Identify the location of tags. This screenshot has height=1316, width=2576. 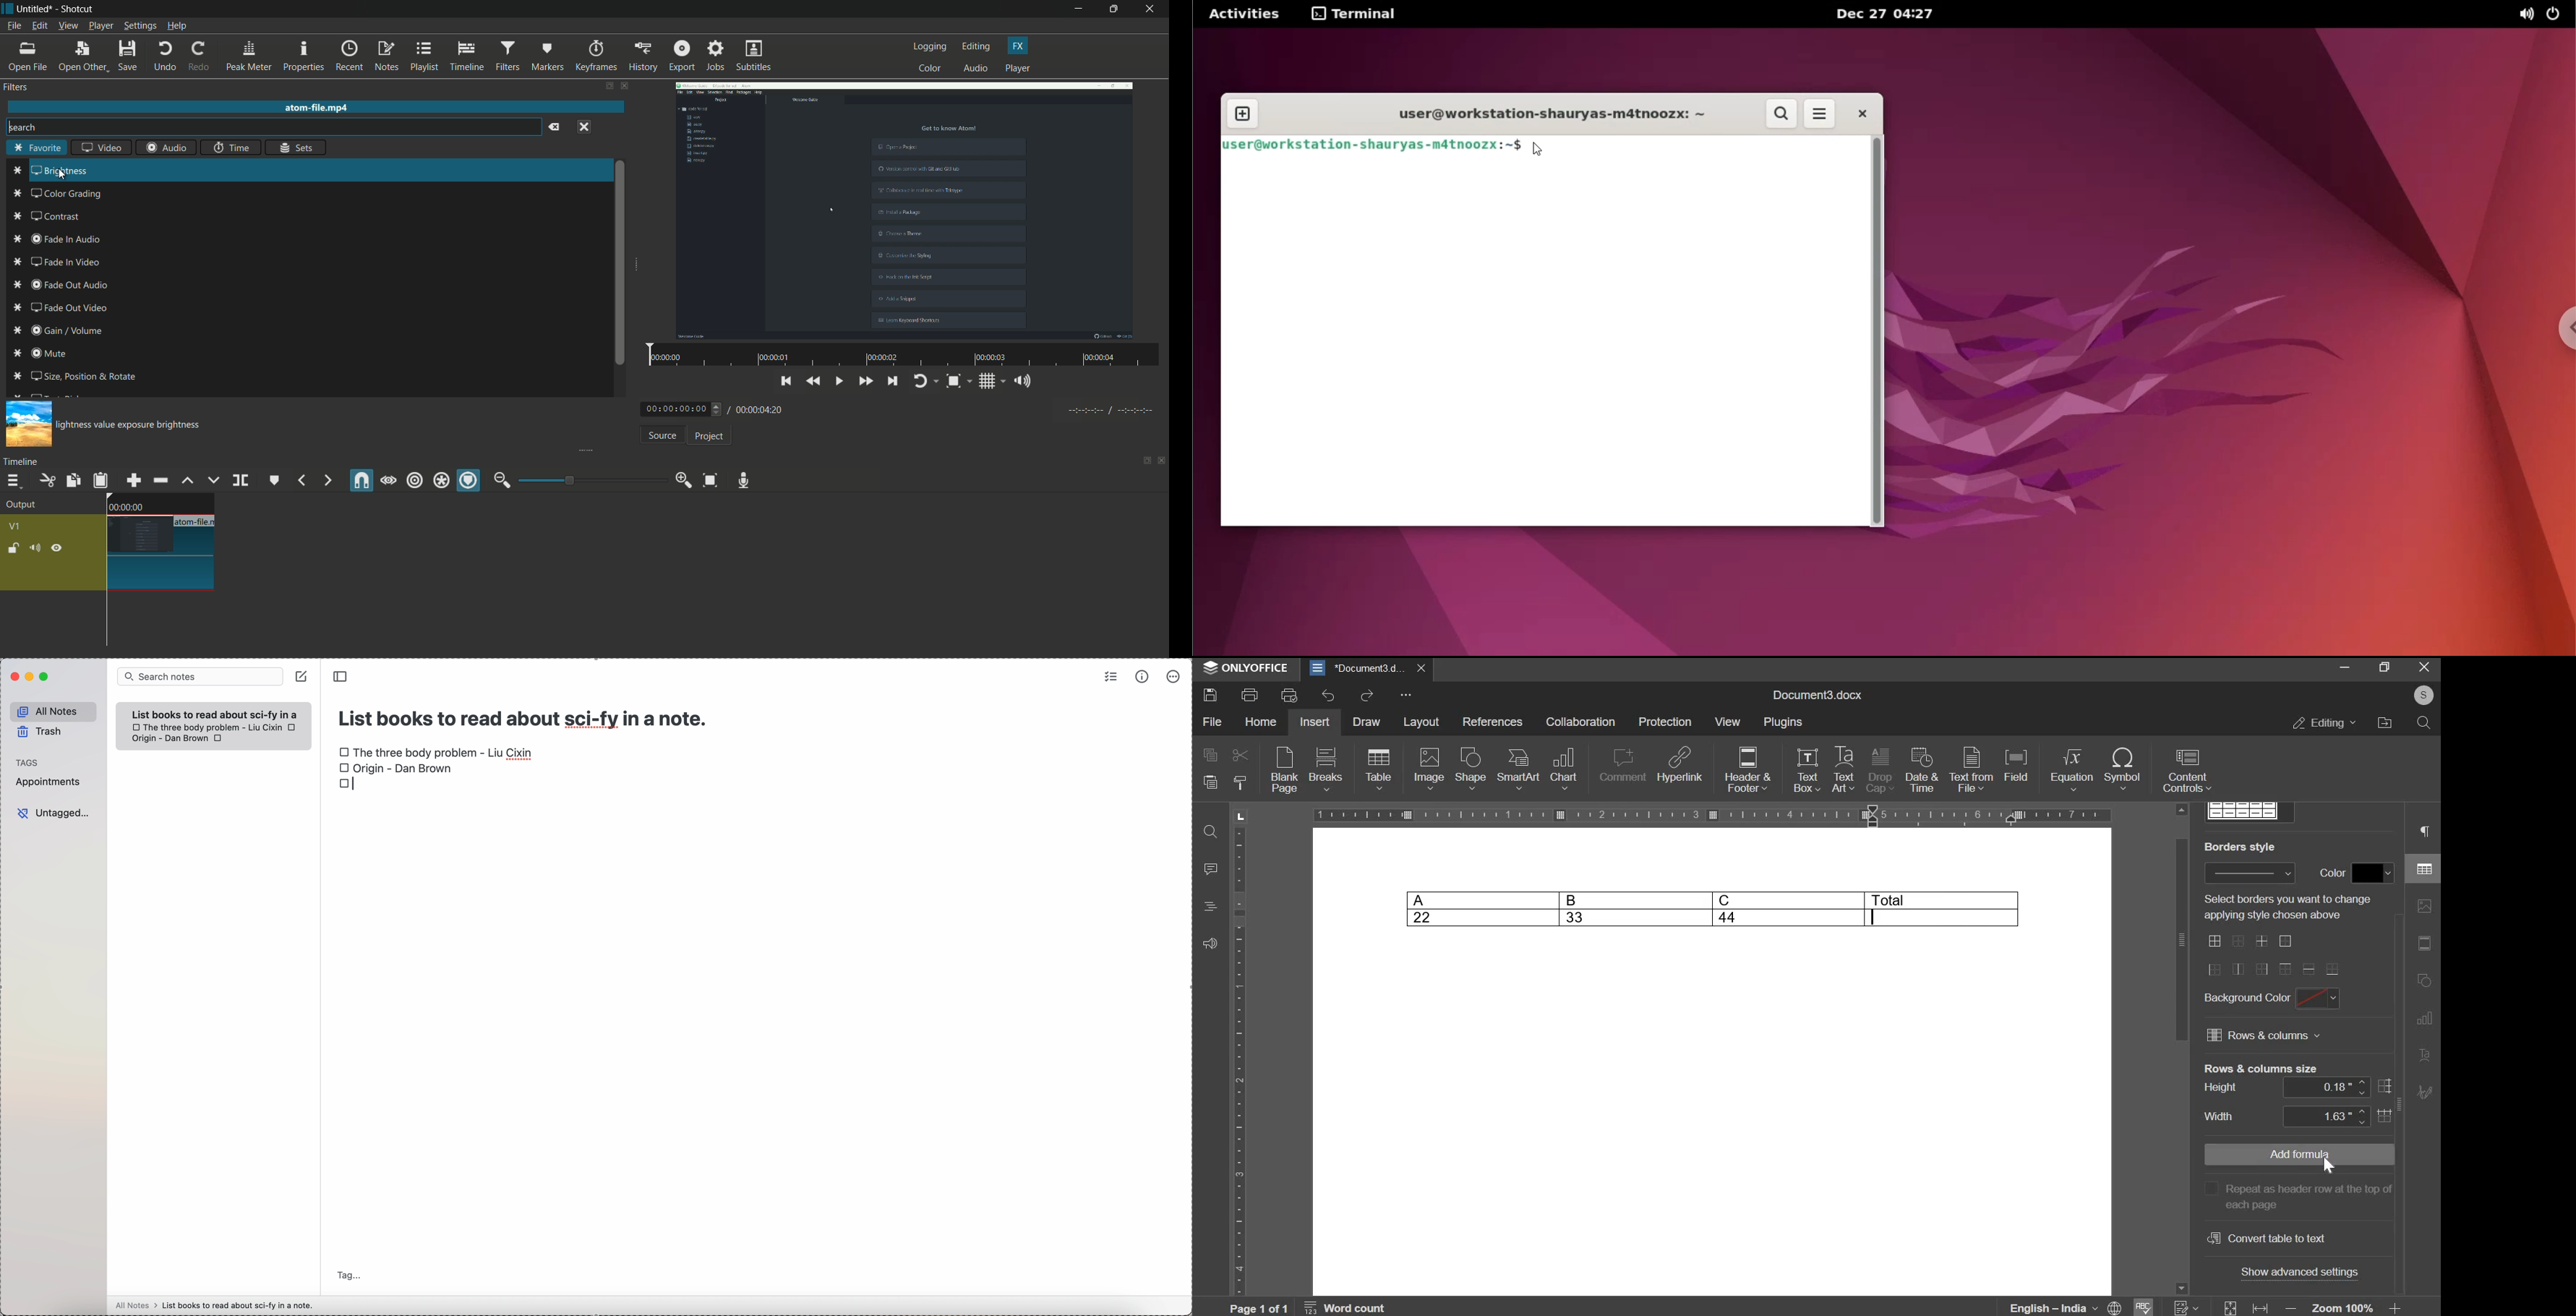
(28, 761).